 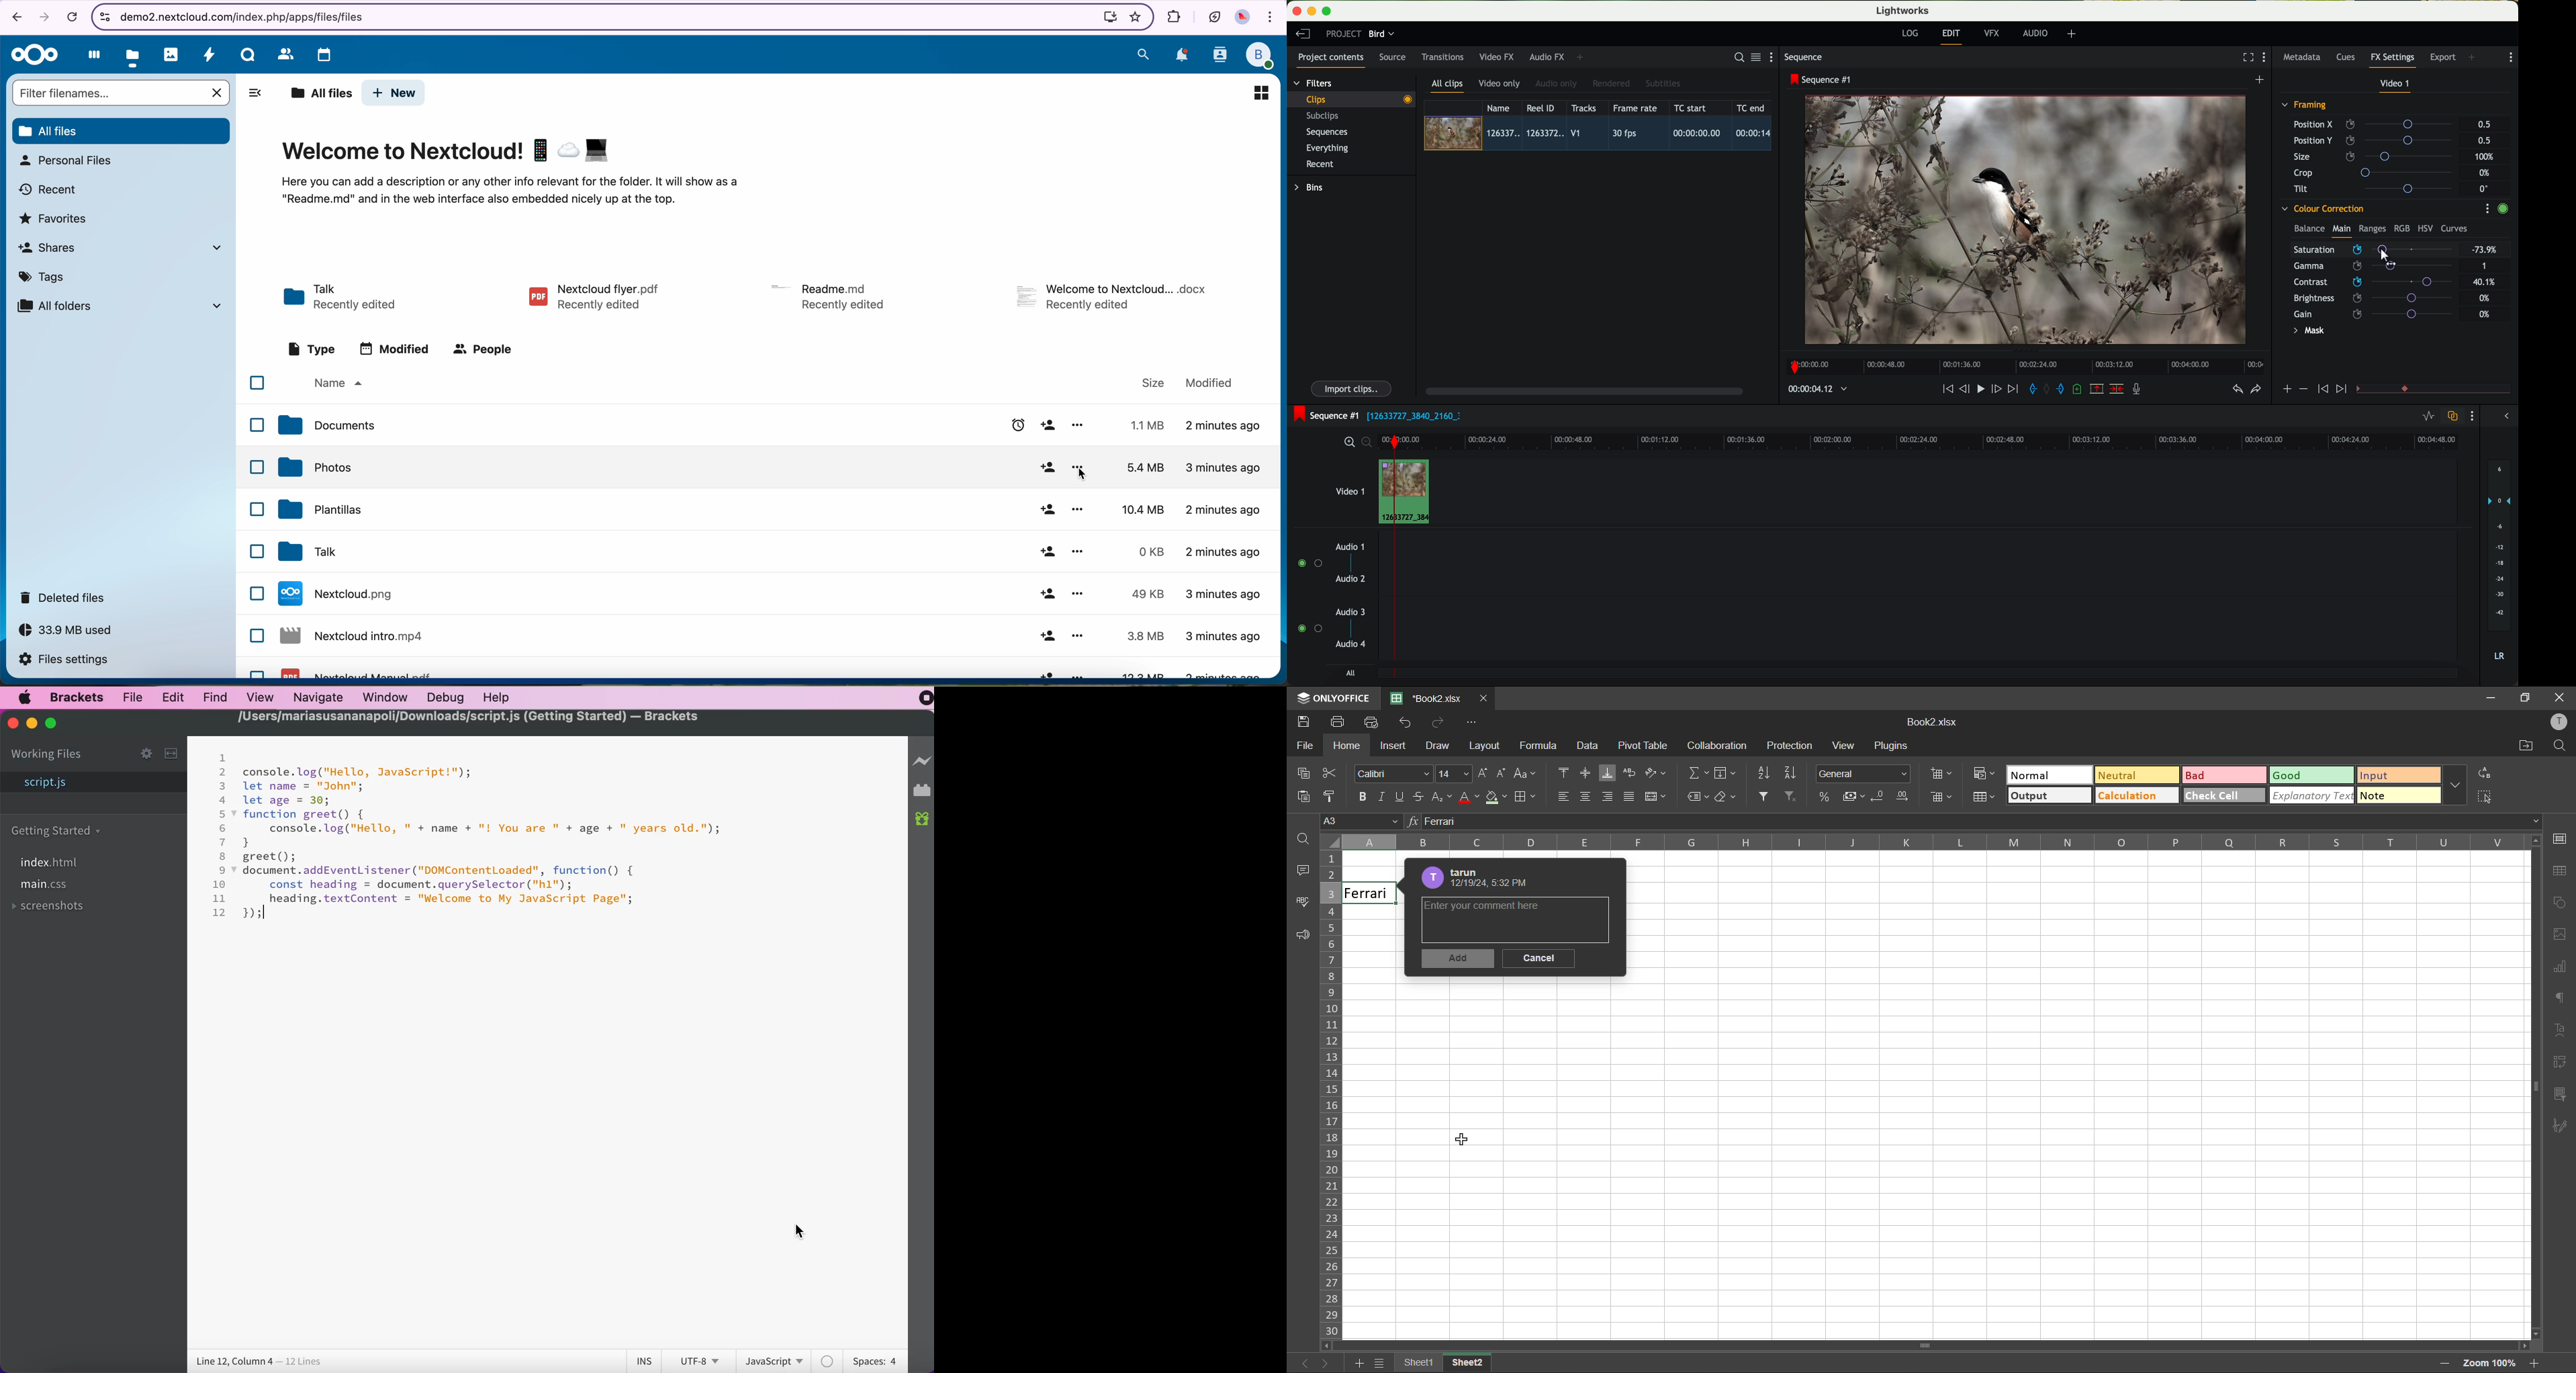 What do you see at coordinates (1470, 1363) in the screenshot?
I see `sheet 2` at bounding box center [1470, 1363].